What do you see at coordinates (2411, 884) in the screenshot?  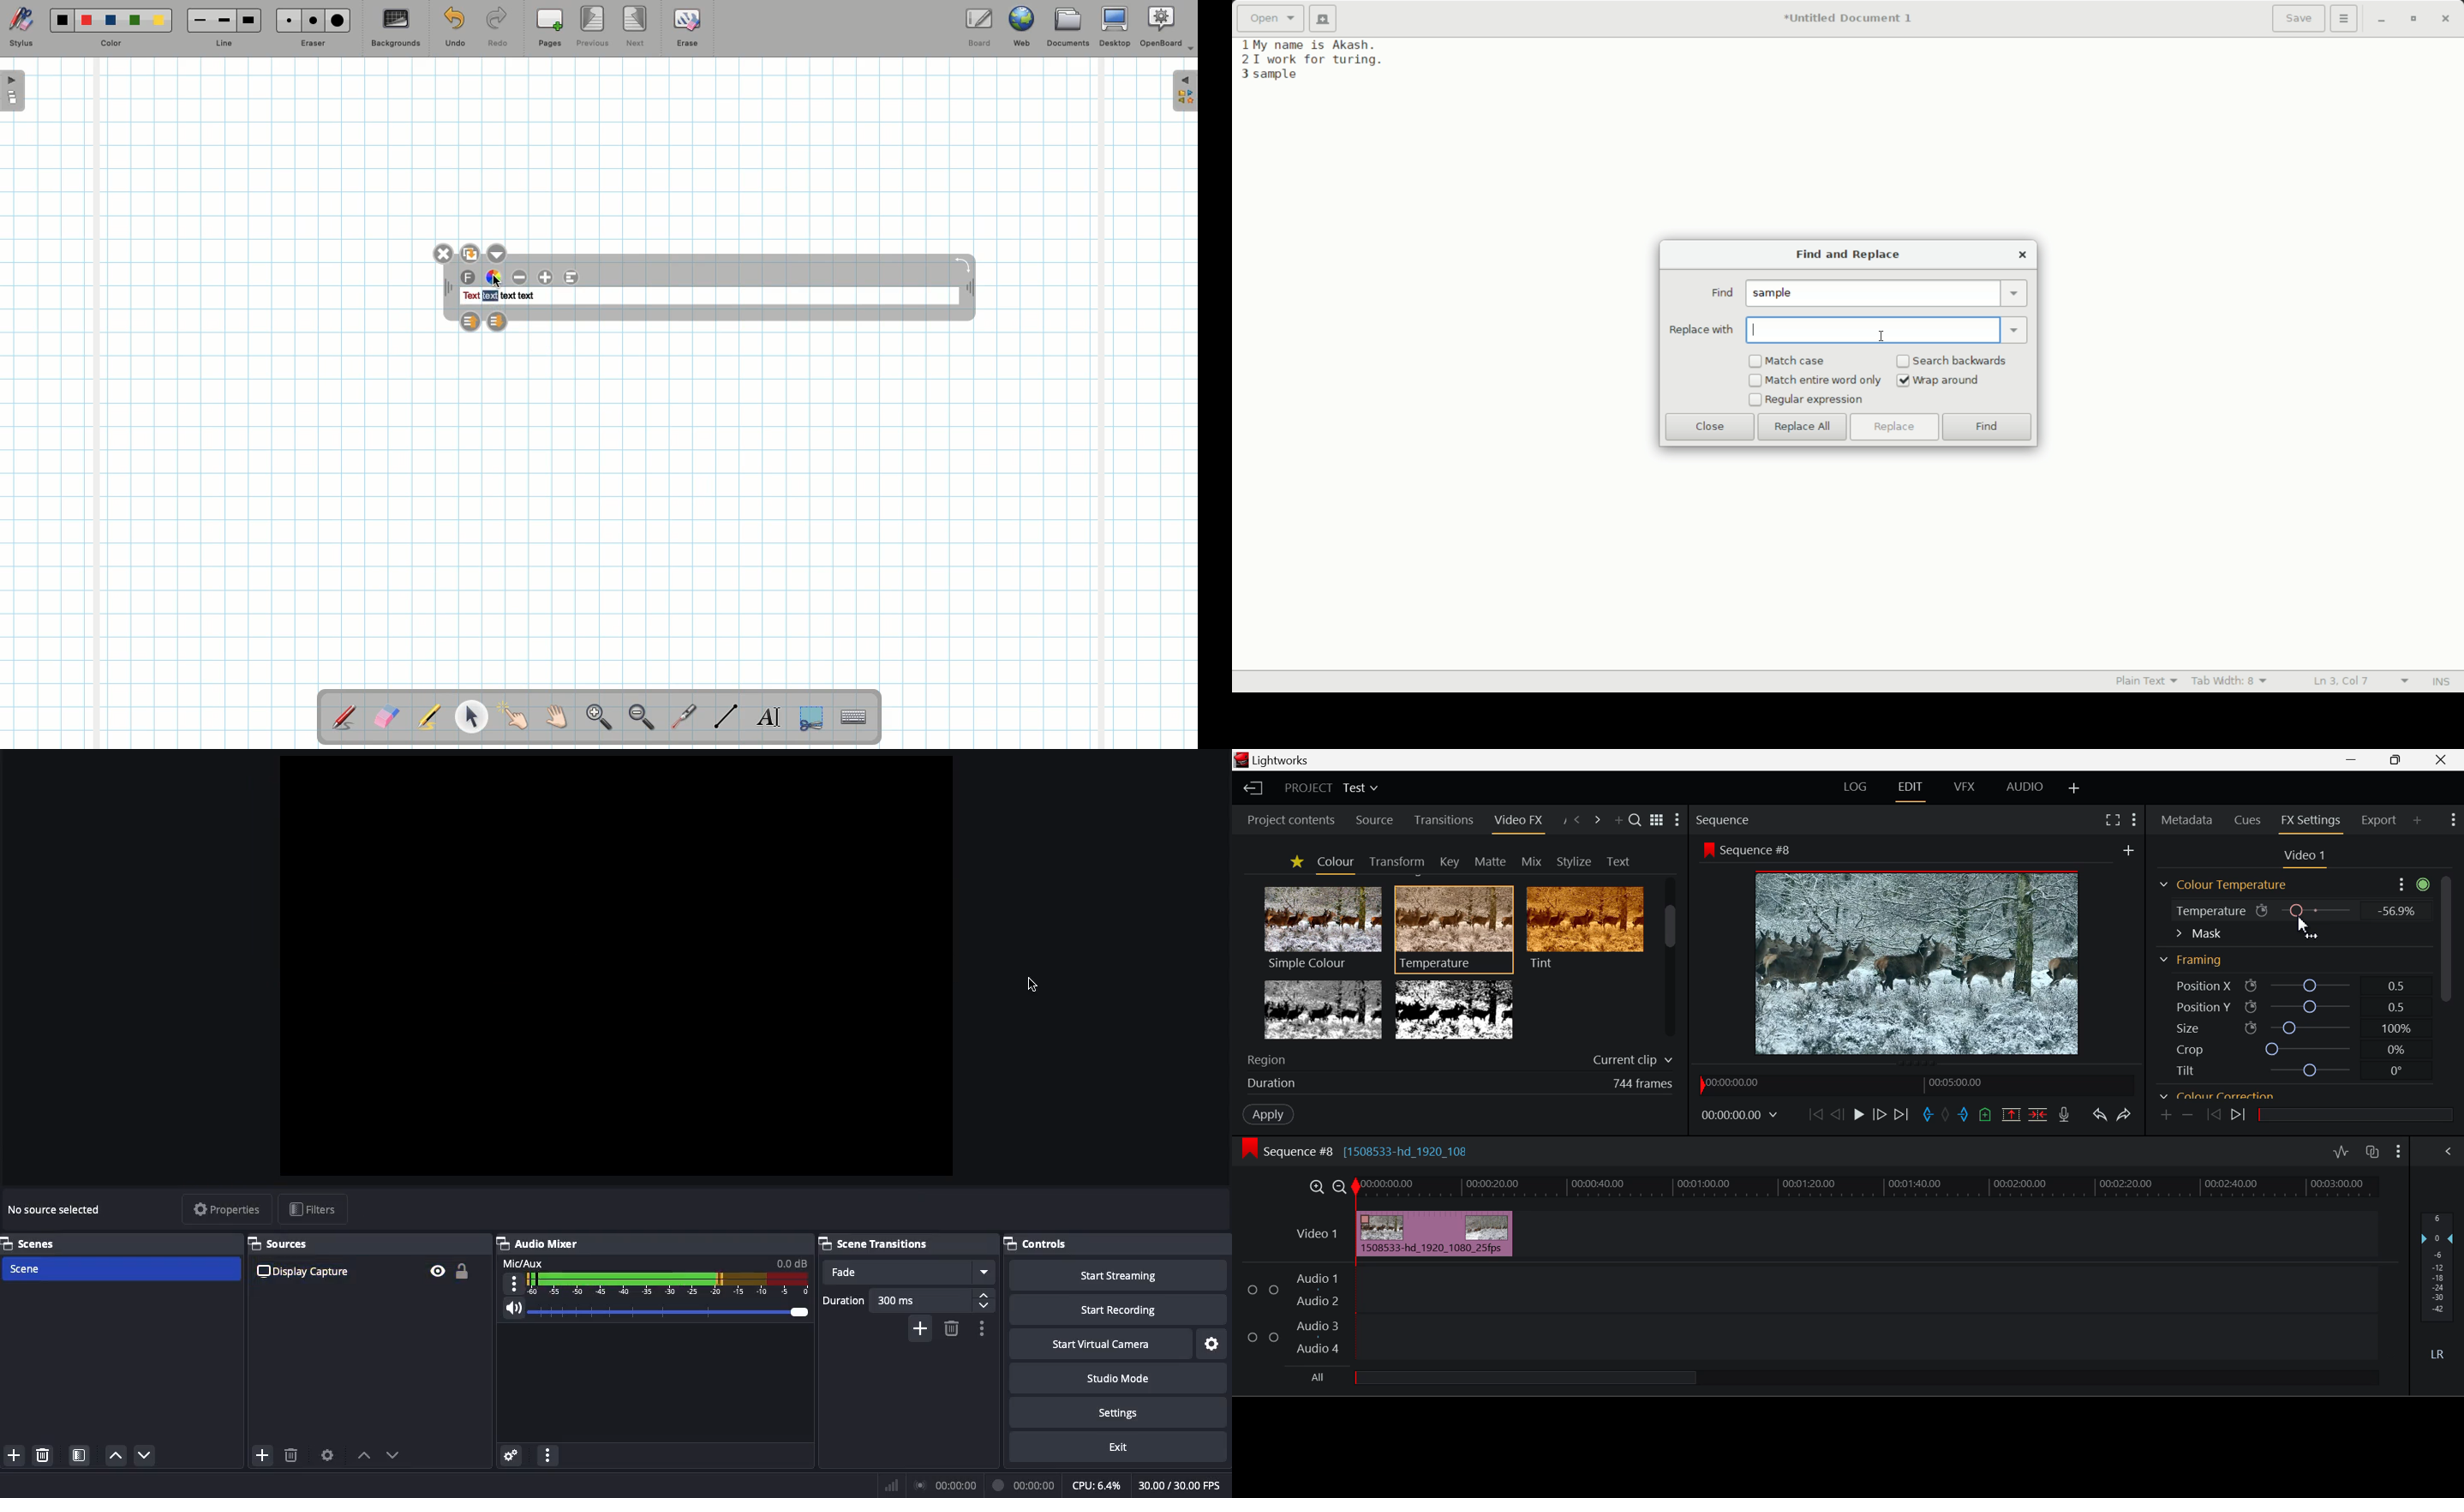 I see `Show Settings` at bounding box center [2411, 884].